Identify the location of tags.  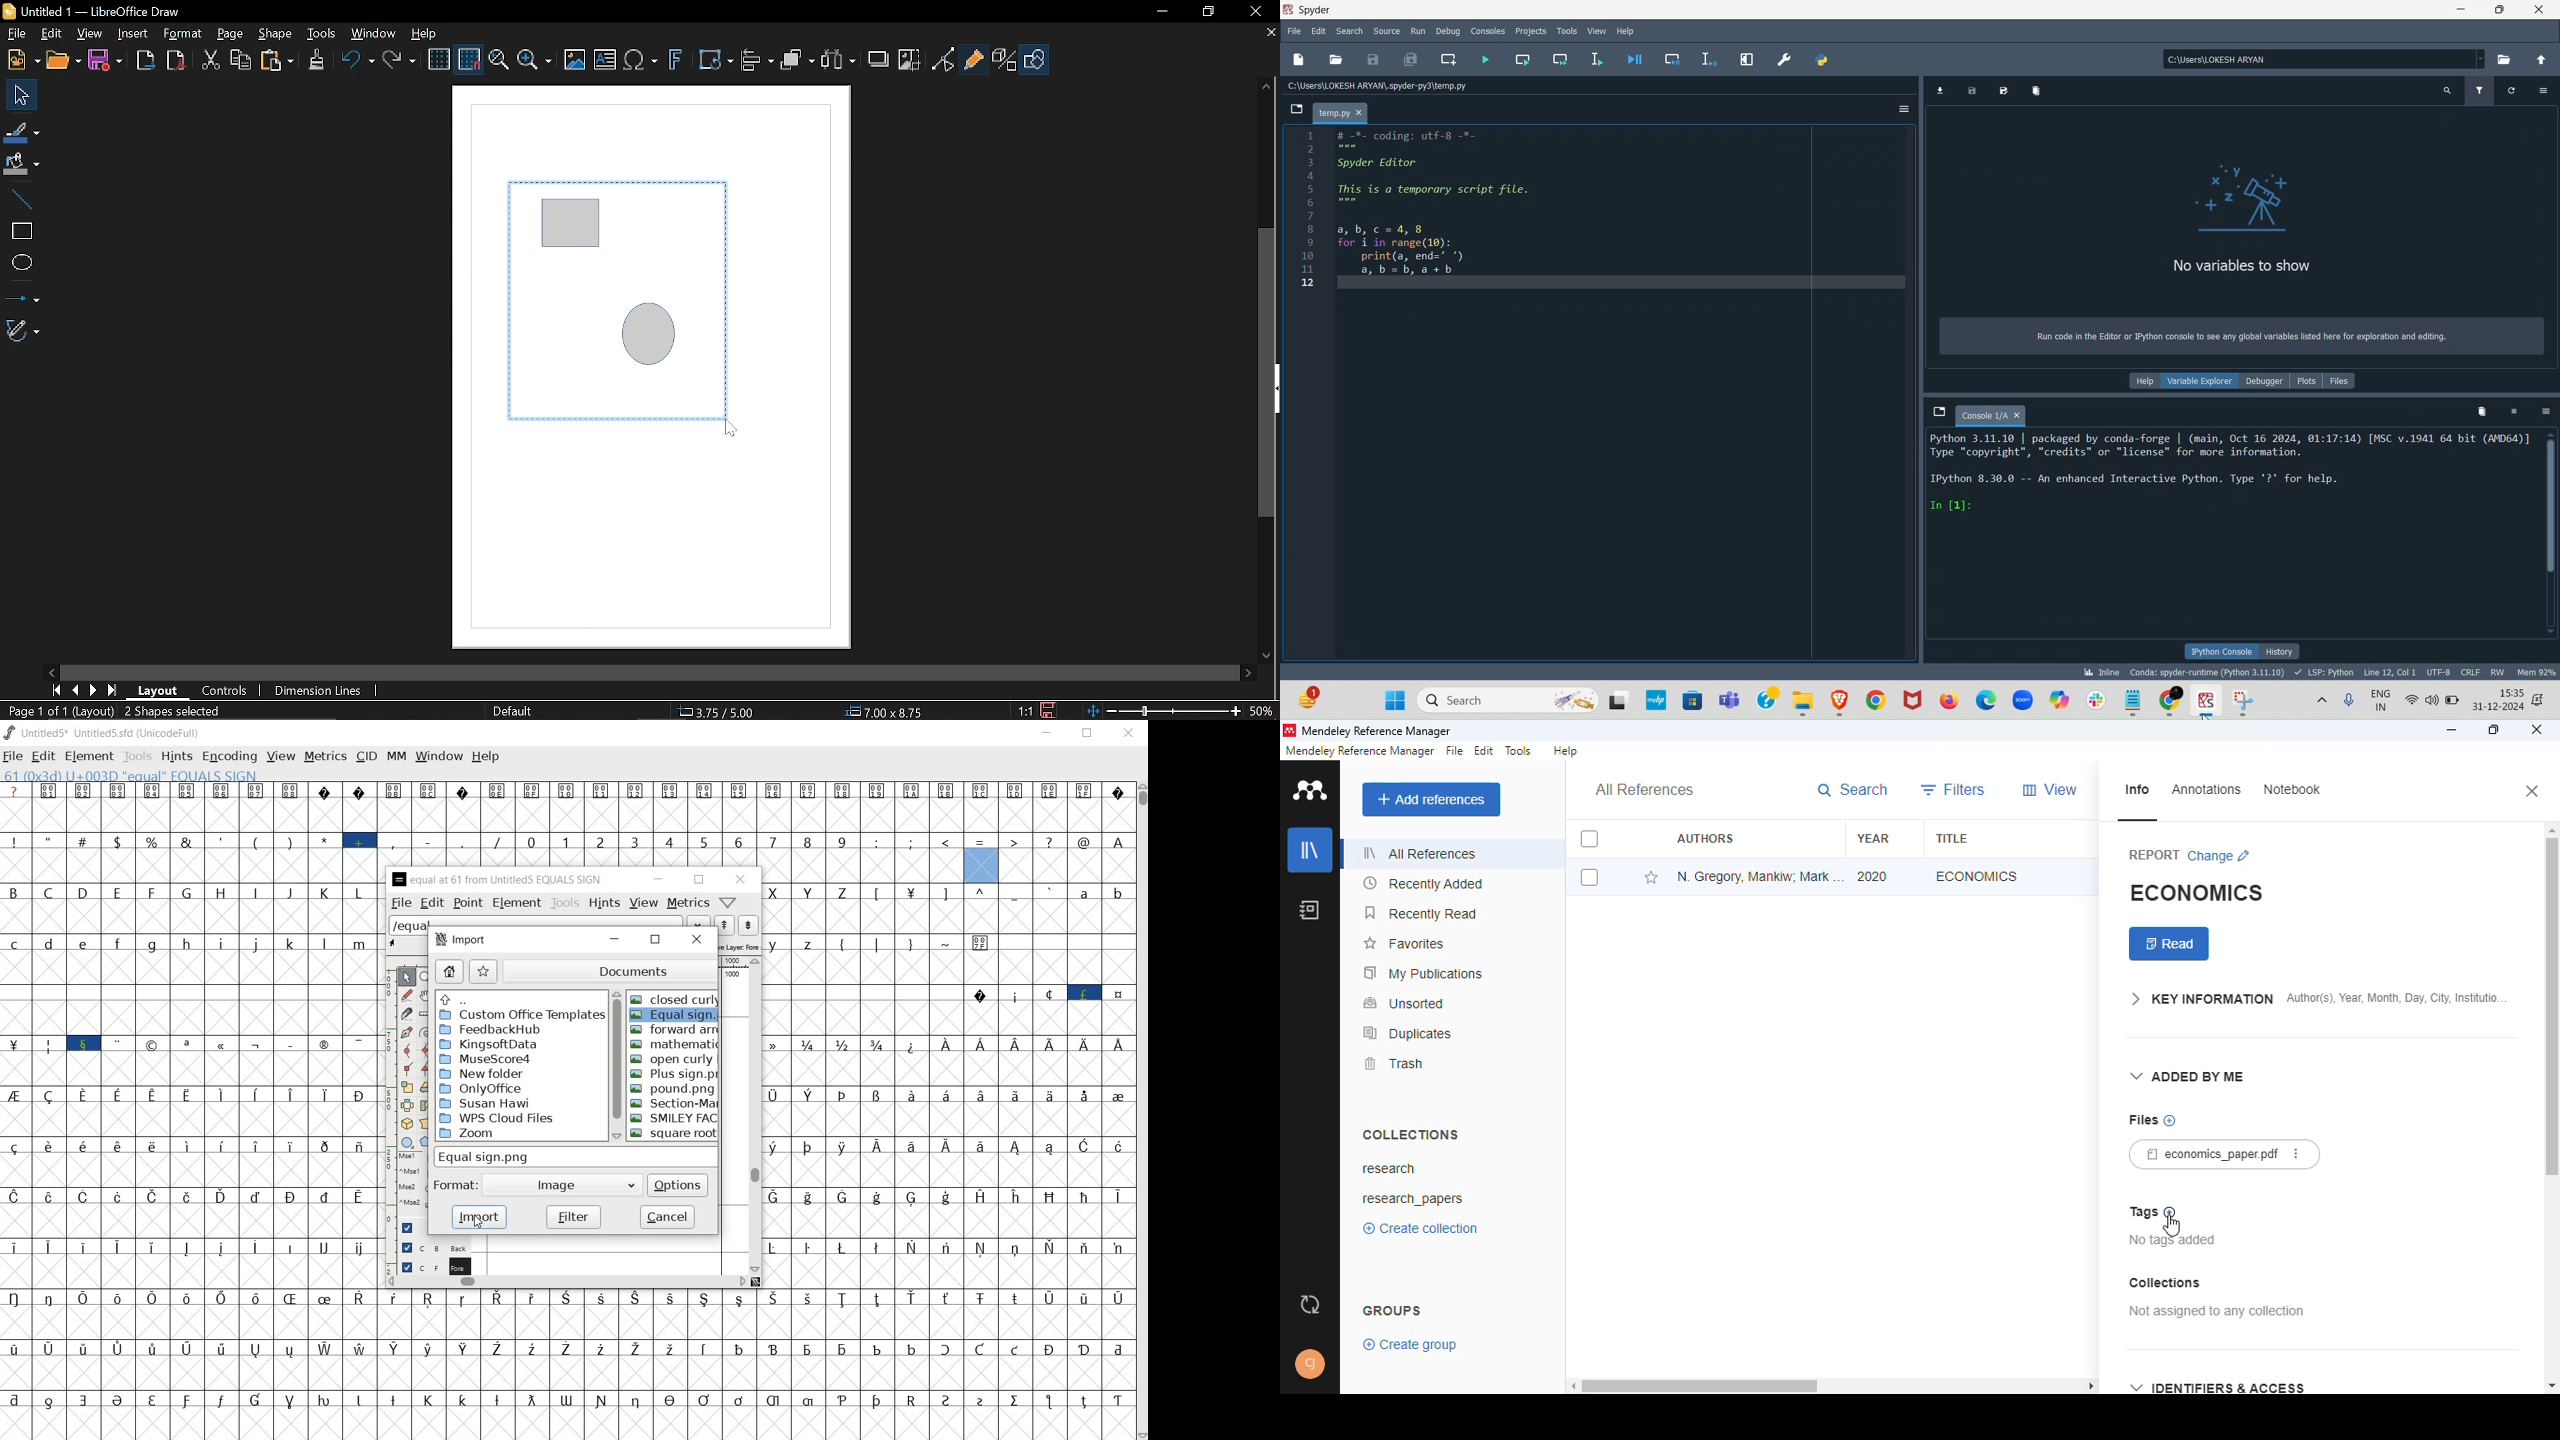
(2143, 1213).